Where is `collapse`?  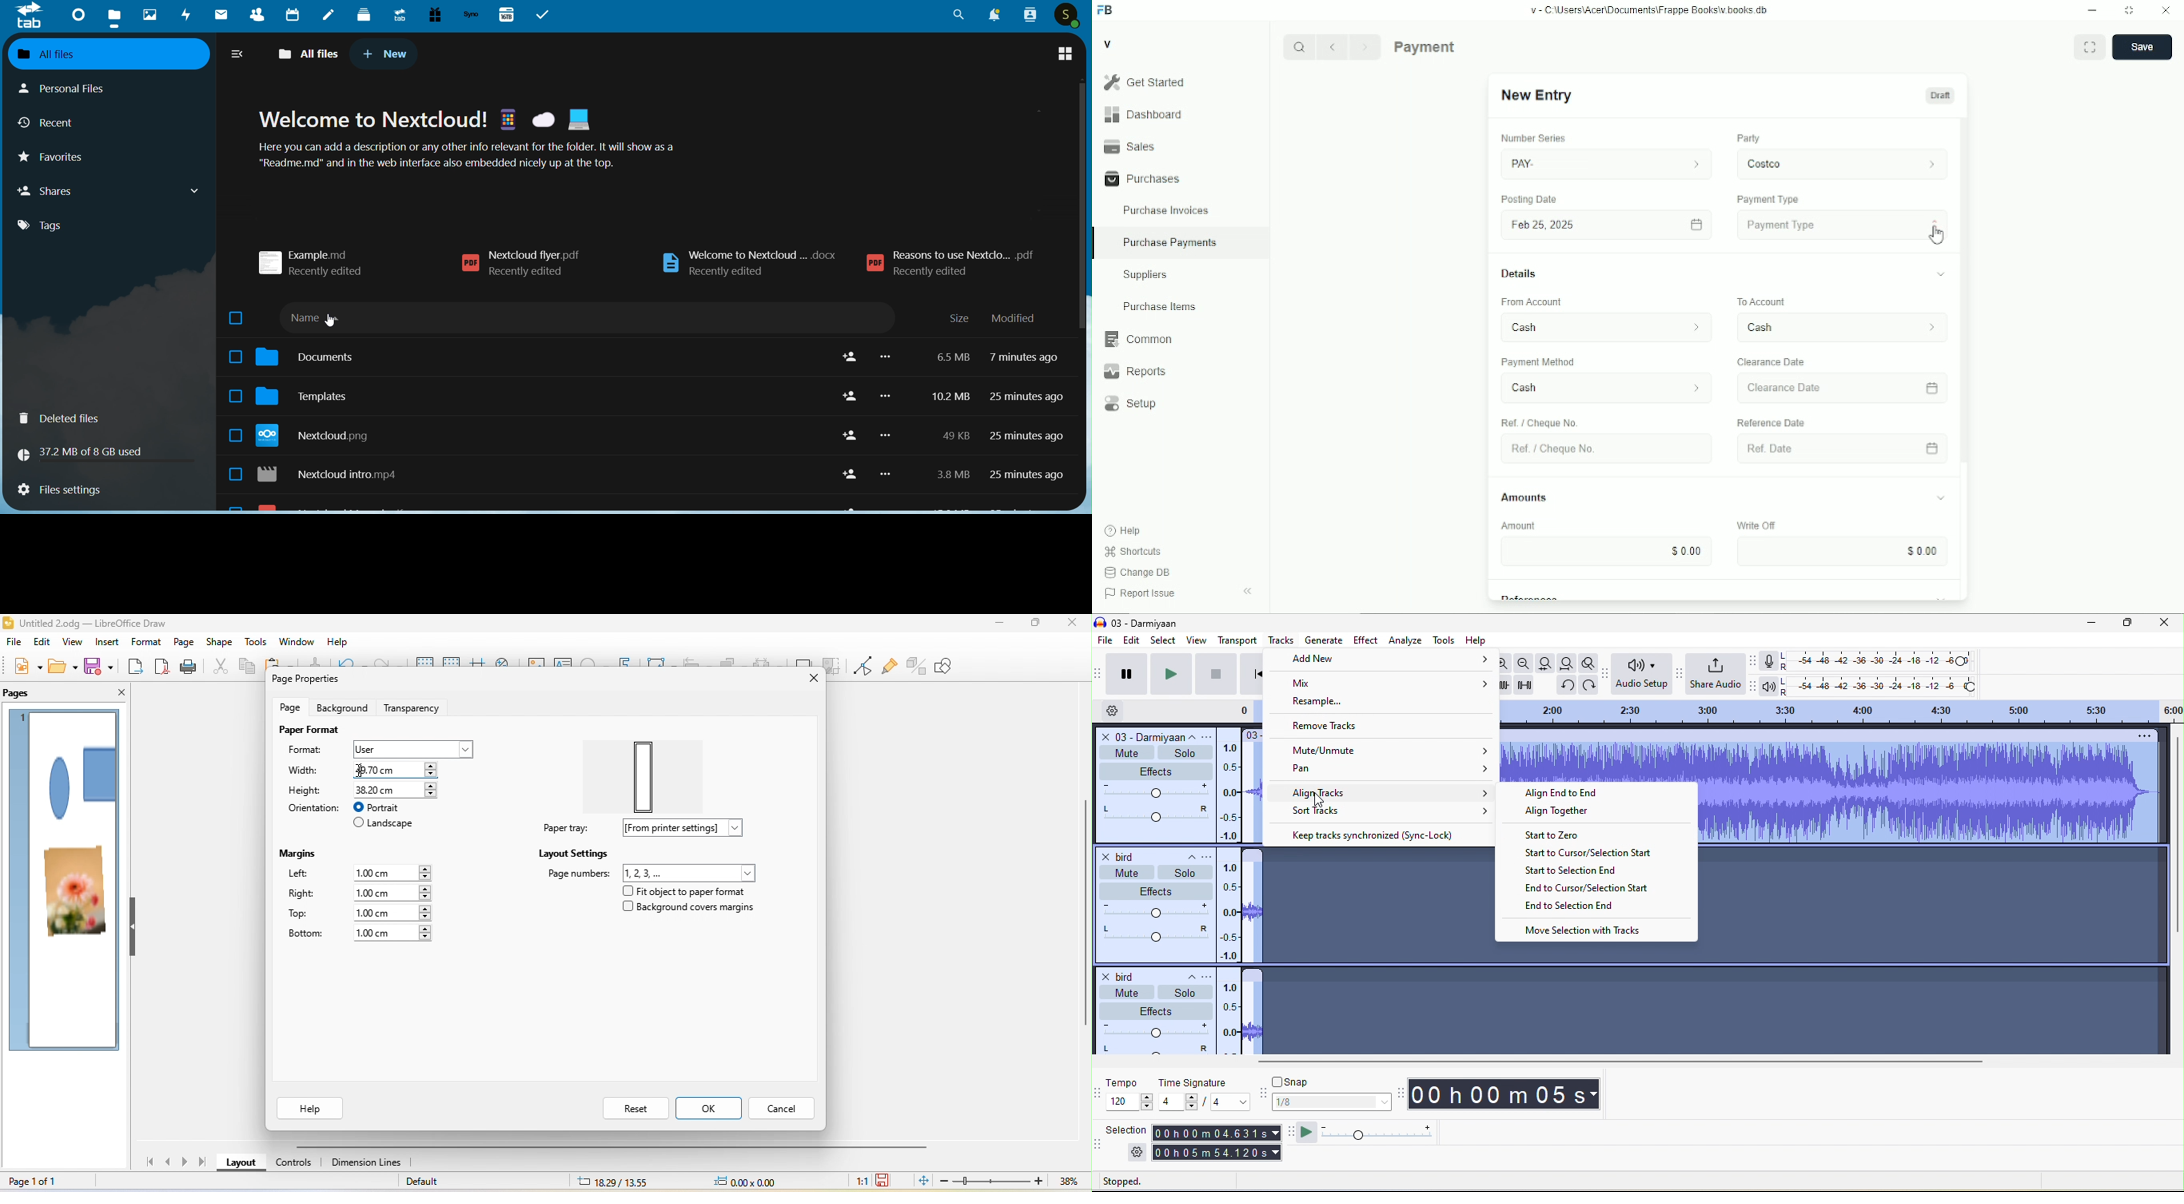
collapse is located at coordinates (1195, 736).